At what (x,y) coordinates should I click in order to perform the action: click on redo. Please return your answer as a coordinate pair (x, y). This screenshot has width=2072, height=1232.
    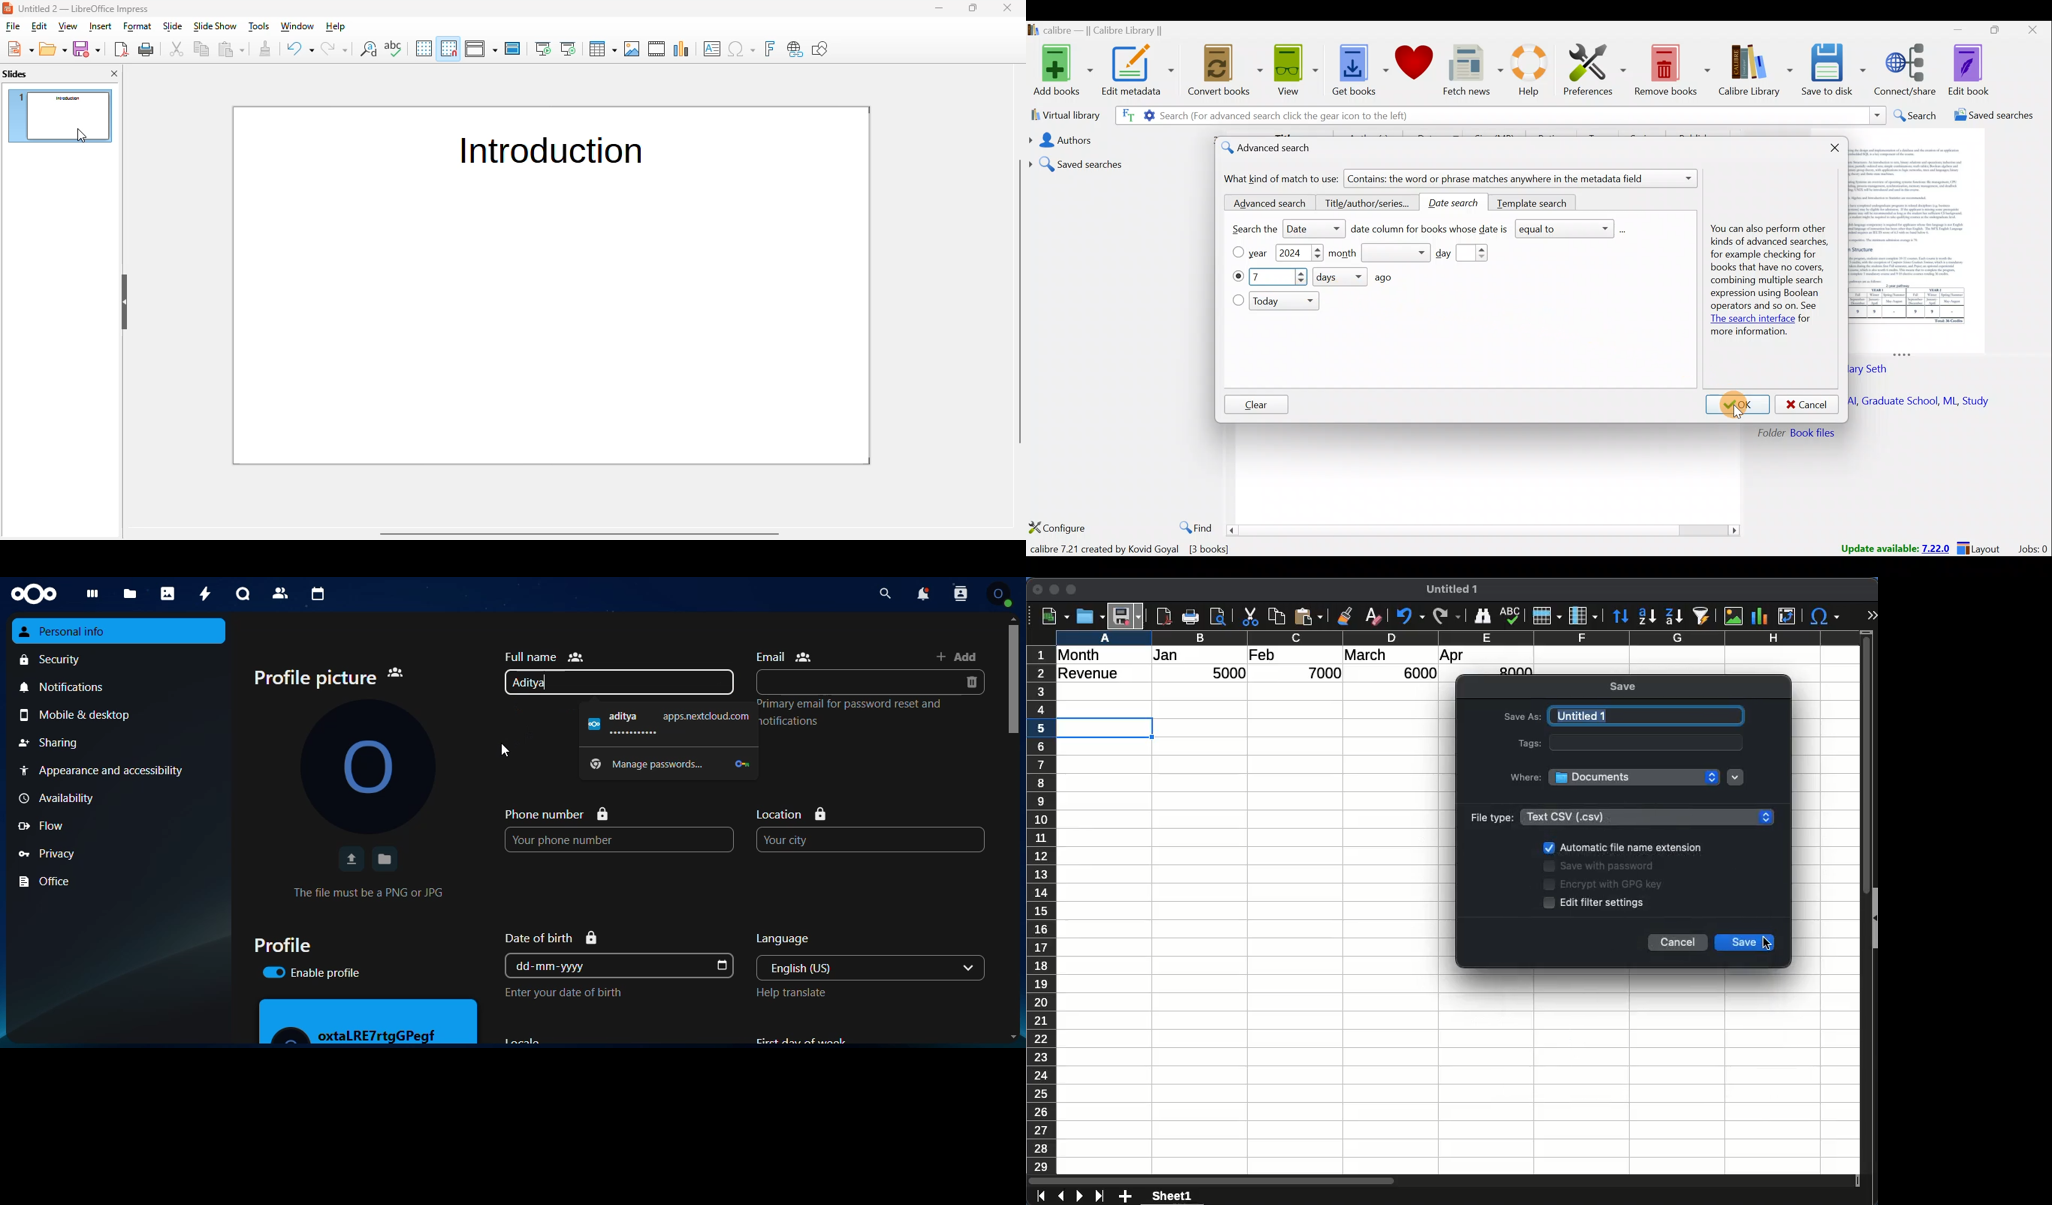
    Looking at the image, I should click on (335, 49).